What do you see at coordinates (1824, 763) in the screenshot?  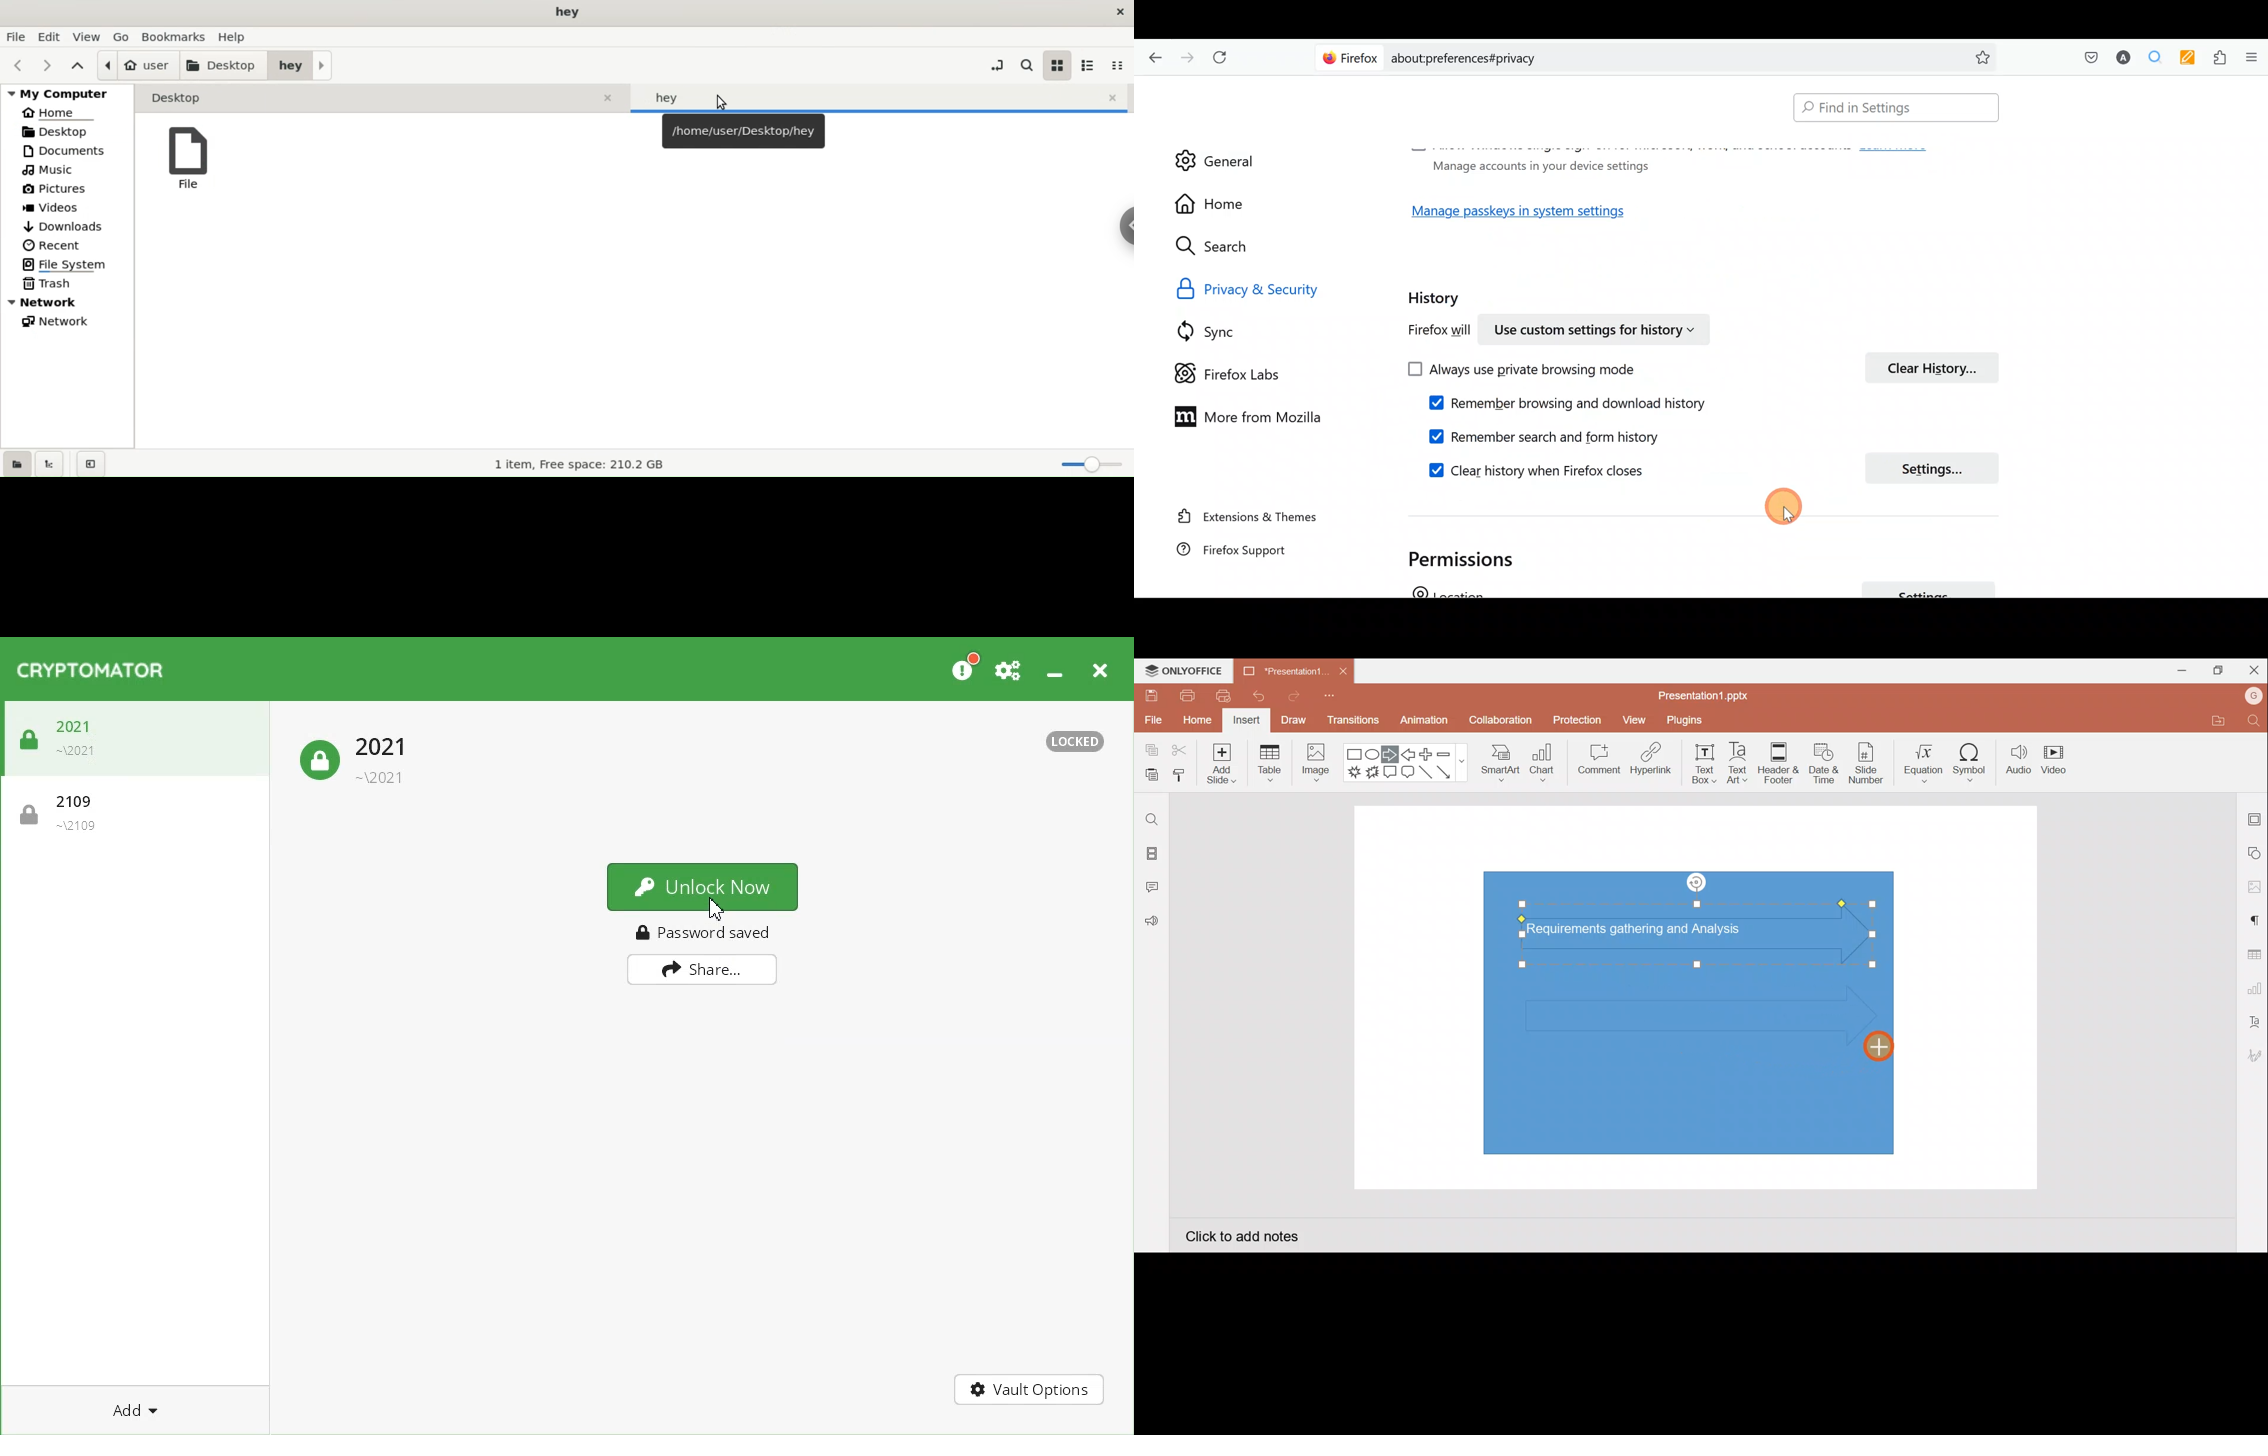 I see `Date & time` at bounding box center [1824, 763].